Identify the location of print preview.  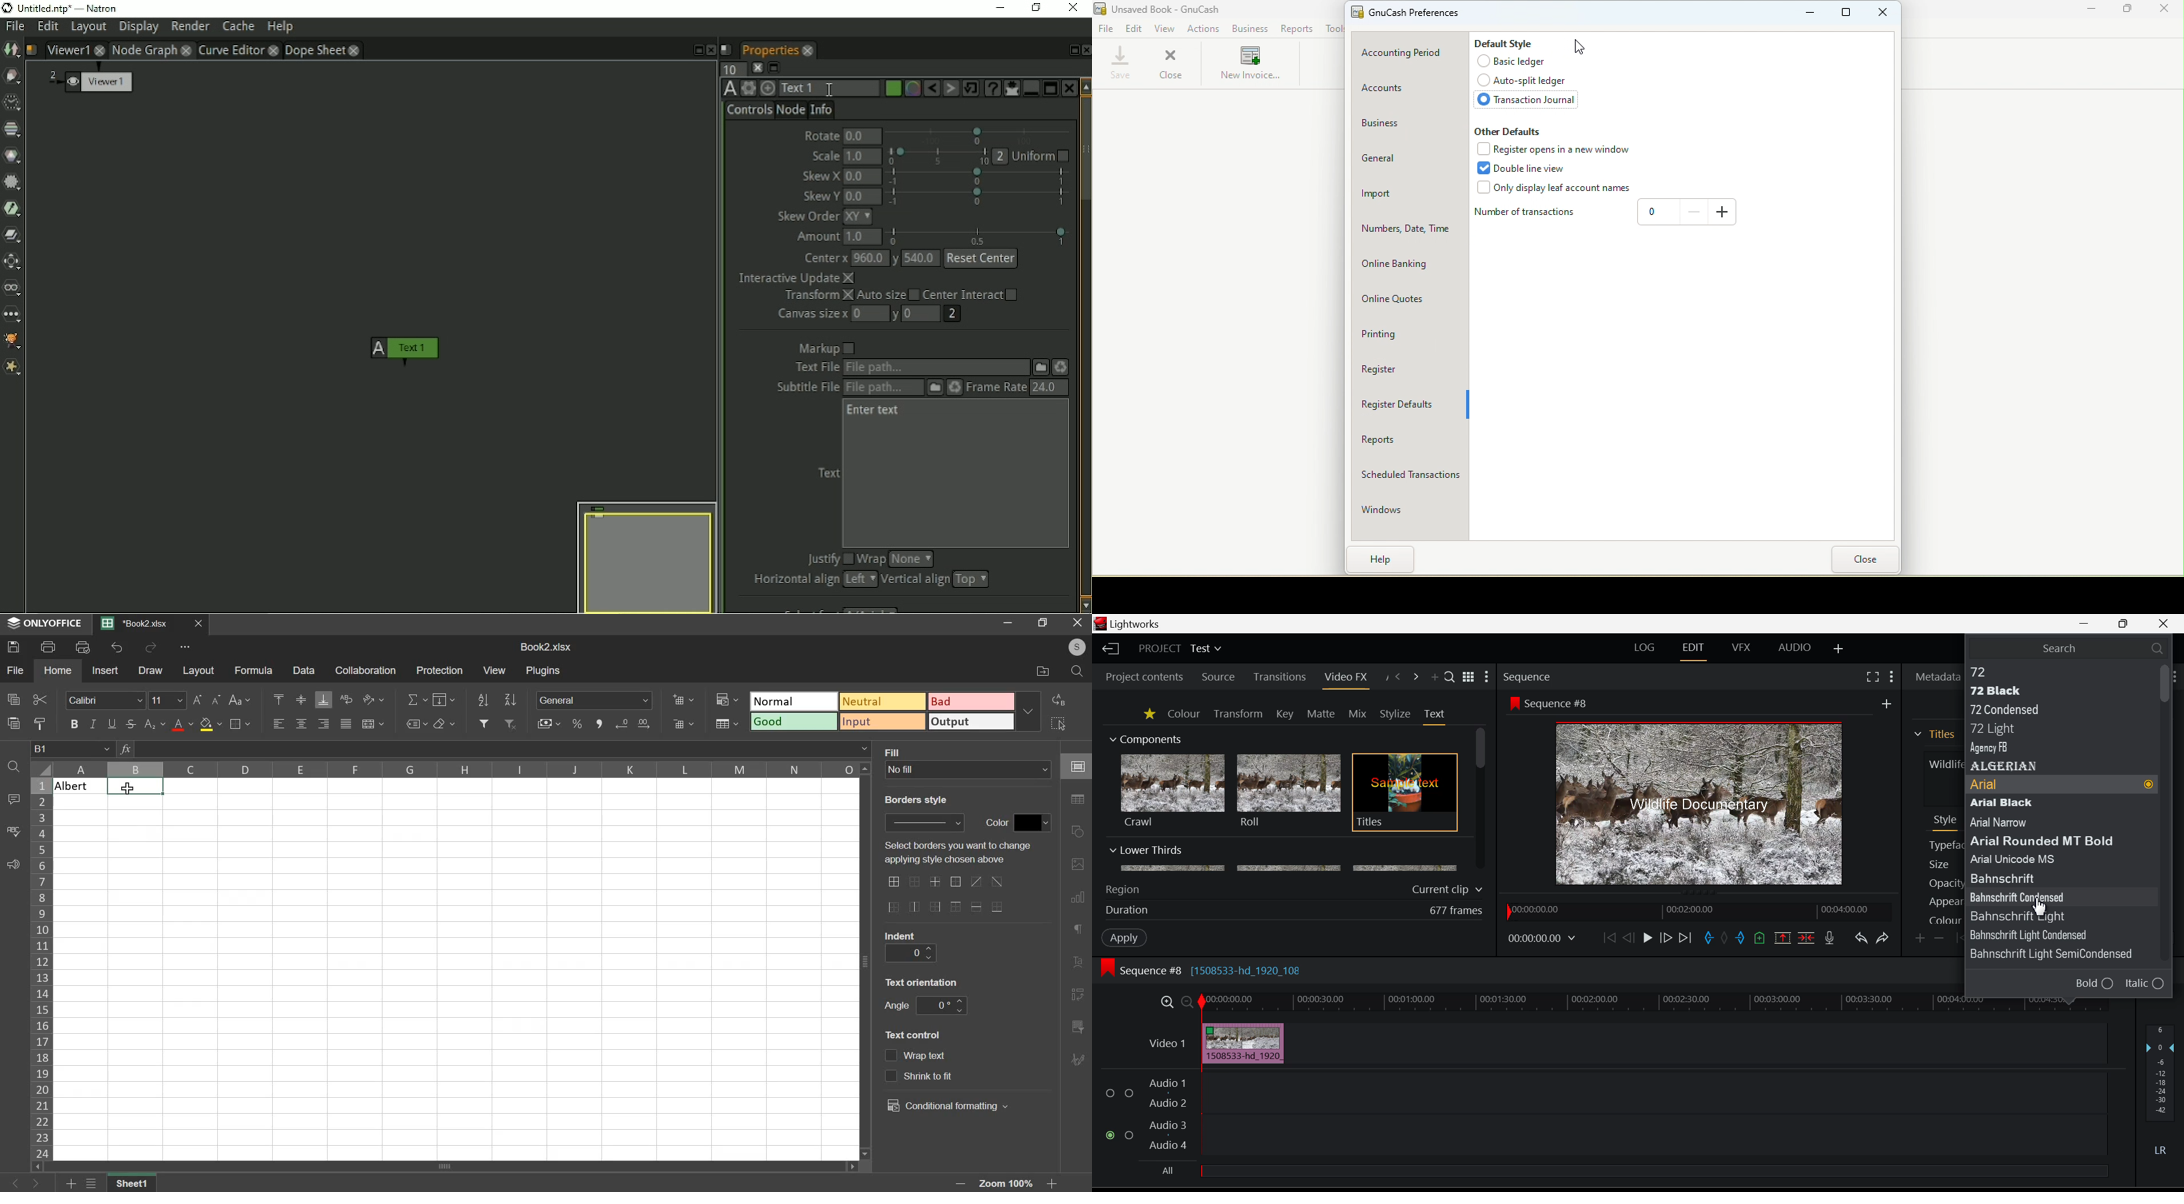
(83, 646).